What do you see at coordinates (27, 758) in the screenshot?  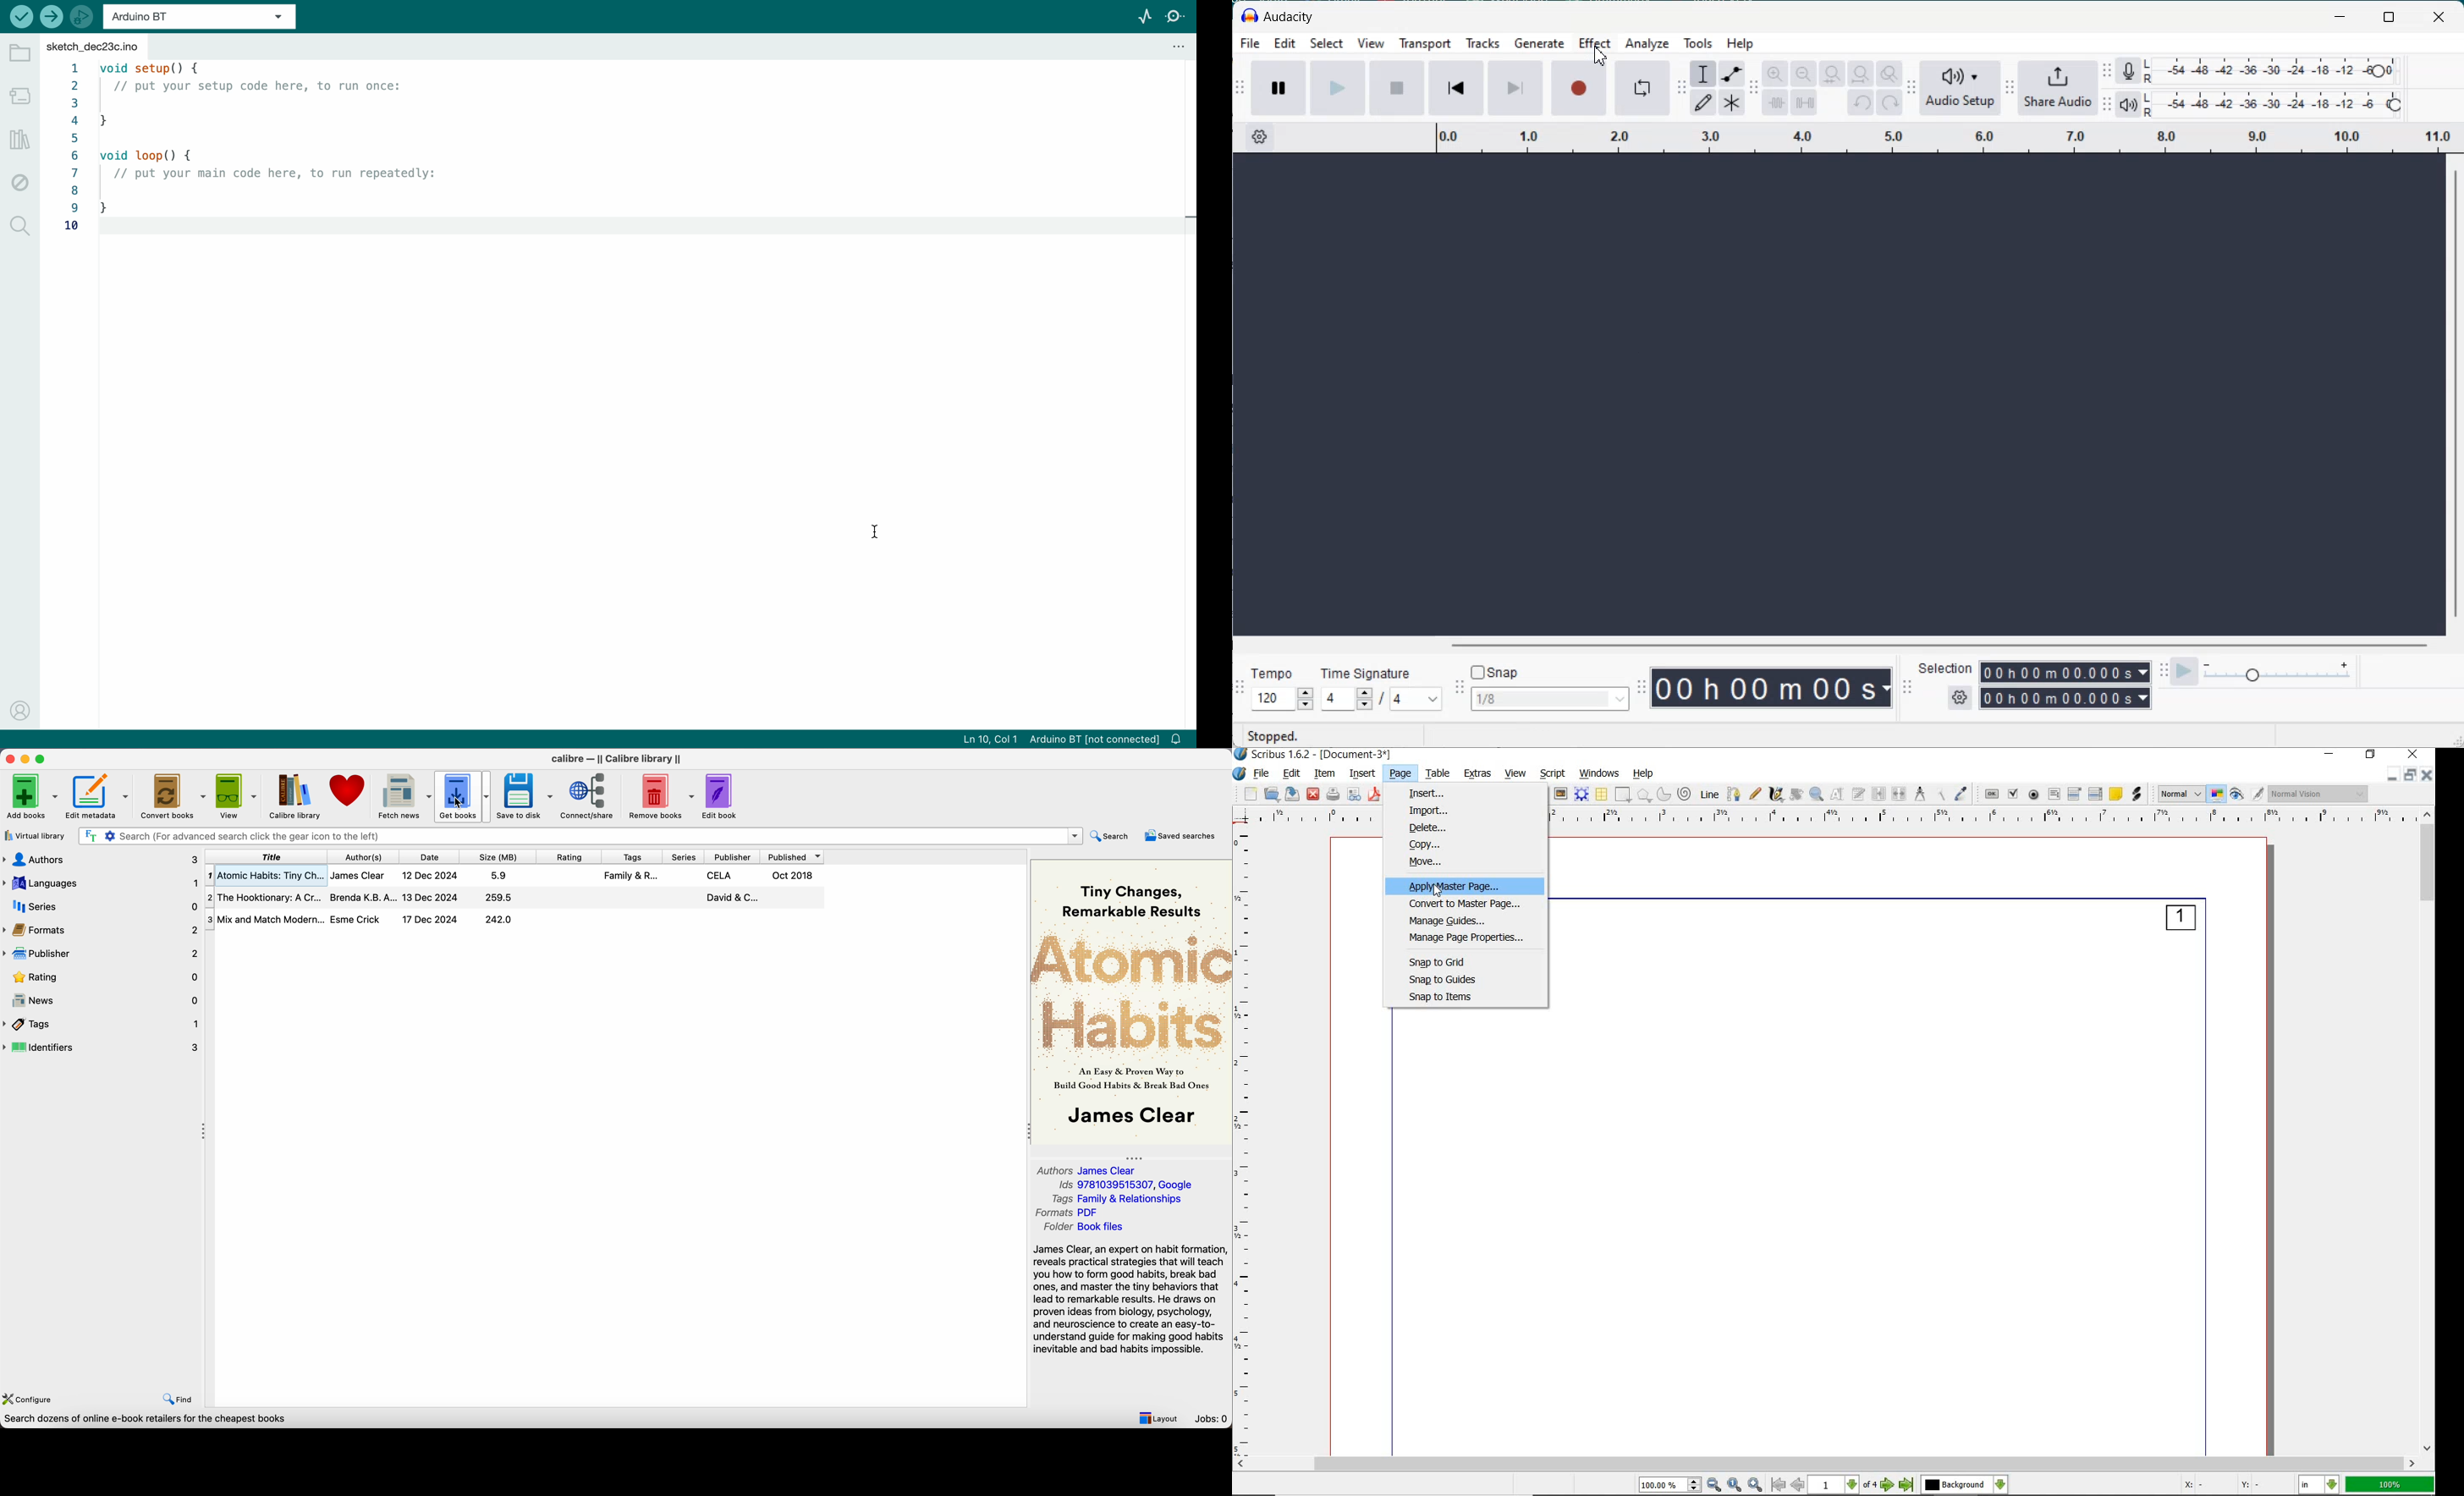 I see `minimize app` at bounding box center [27, 758].